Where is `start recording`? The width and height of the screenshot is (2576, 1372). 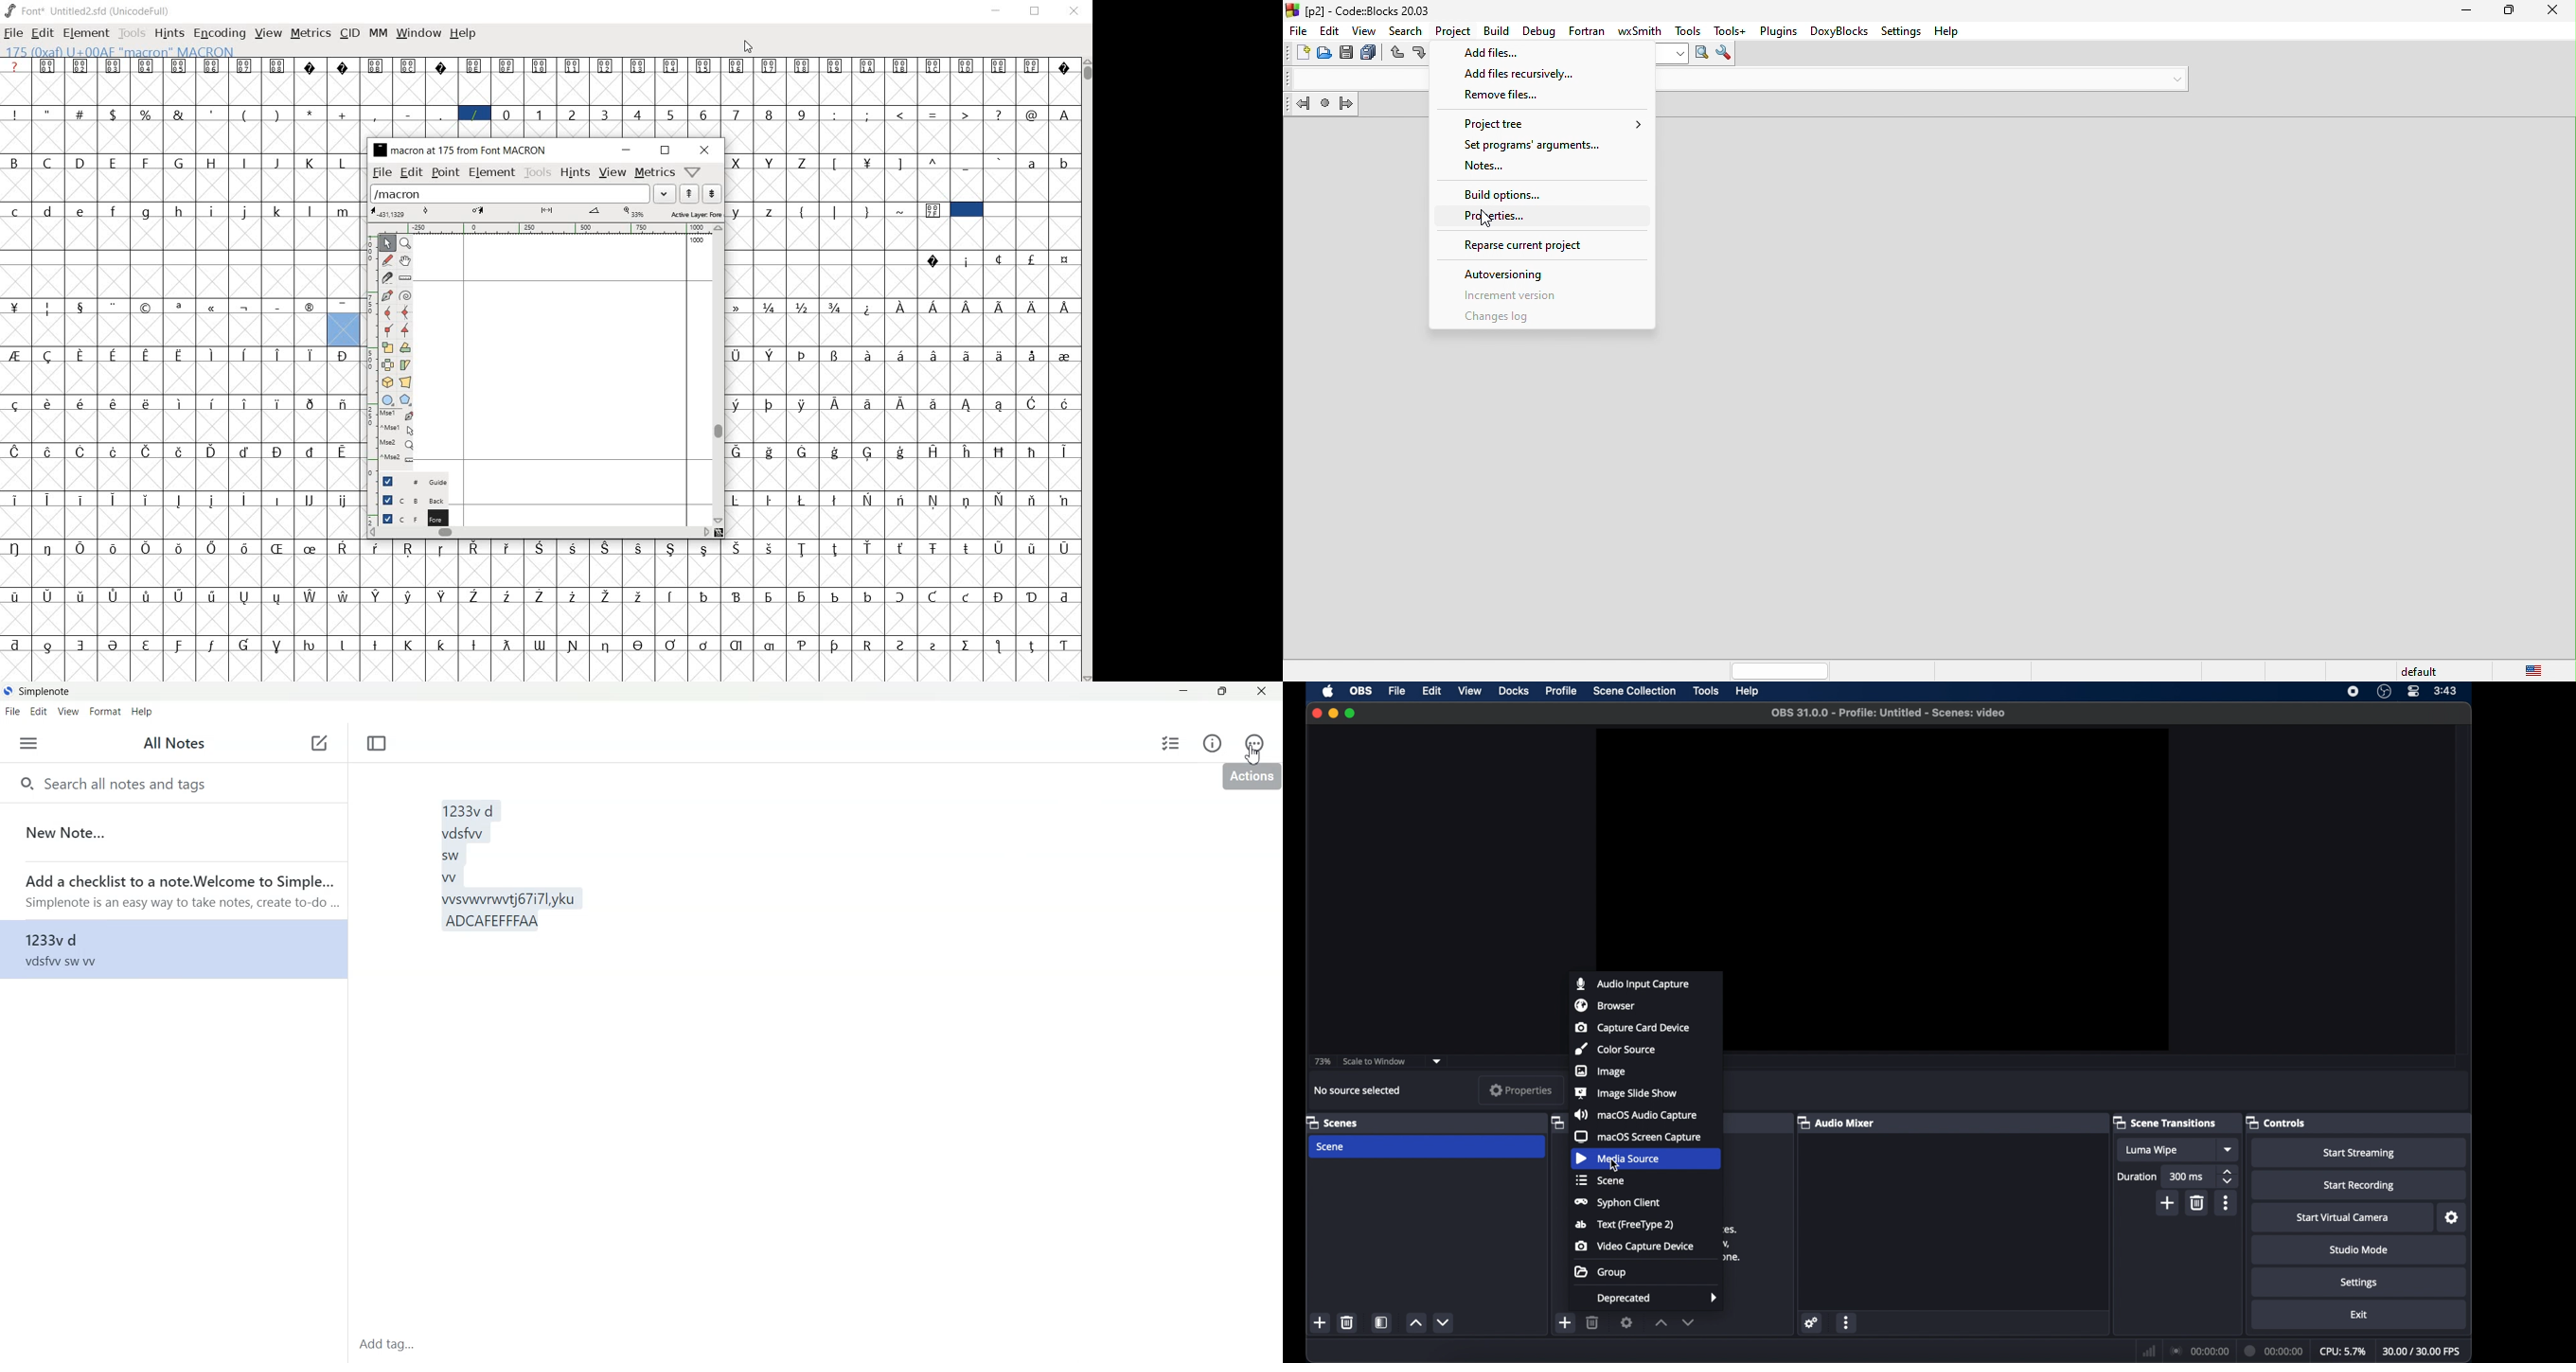 start recording is located at coordinates (2359, 1186).